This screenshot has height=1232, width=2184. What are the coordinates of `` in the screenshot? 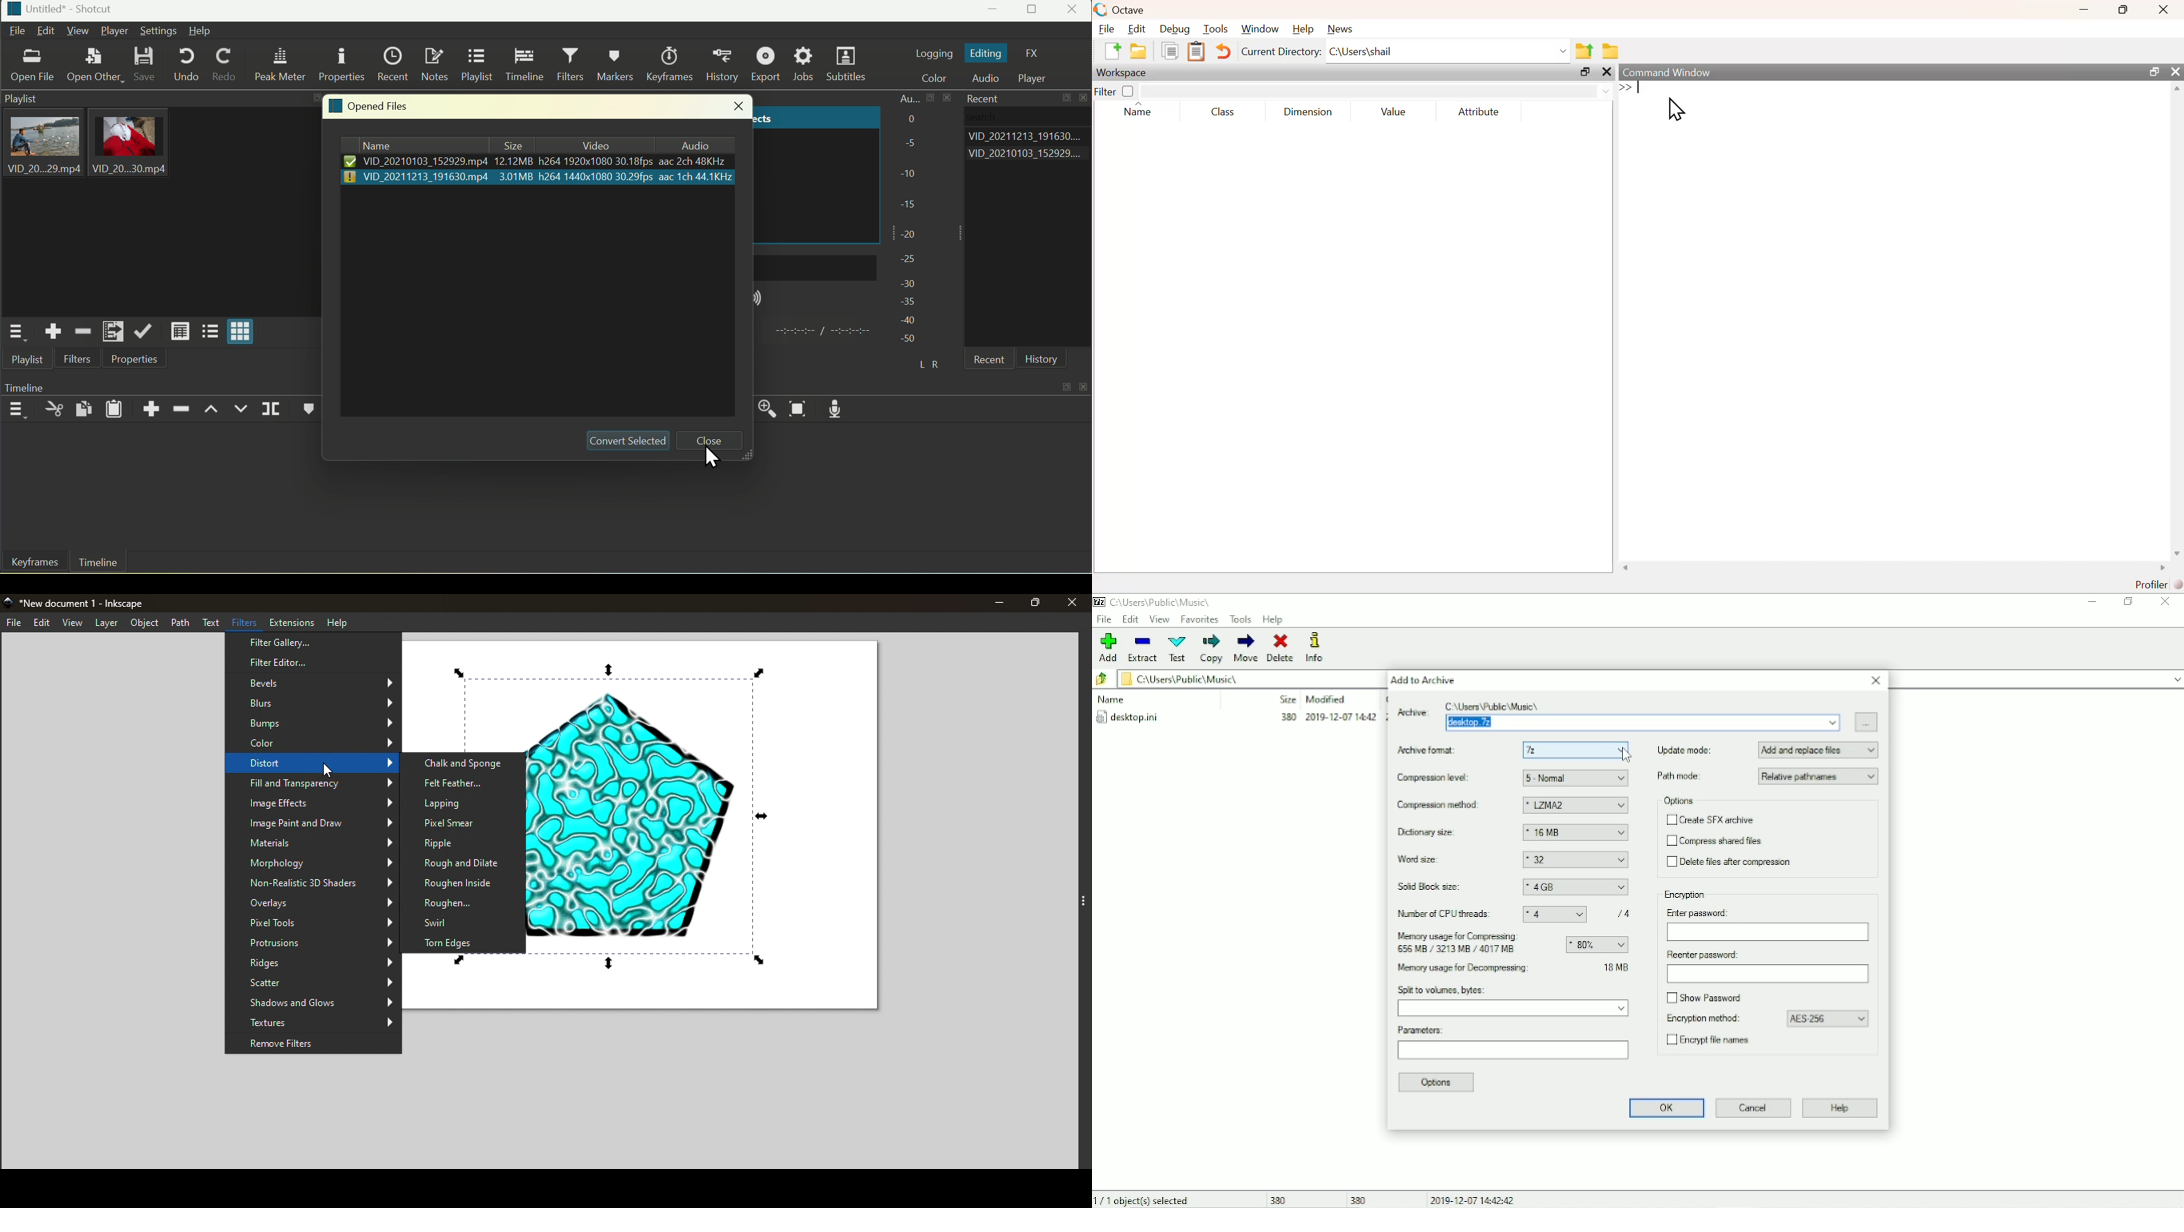 It's located at (1035, 53).